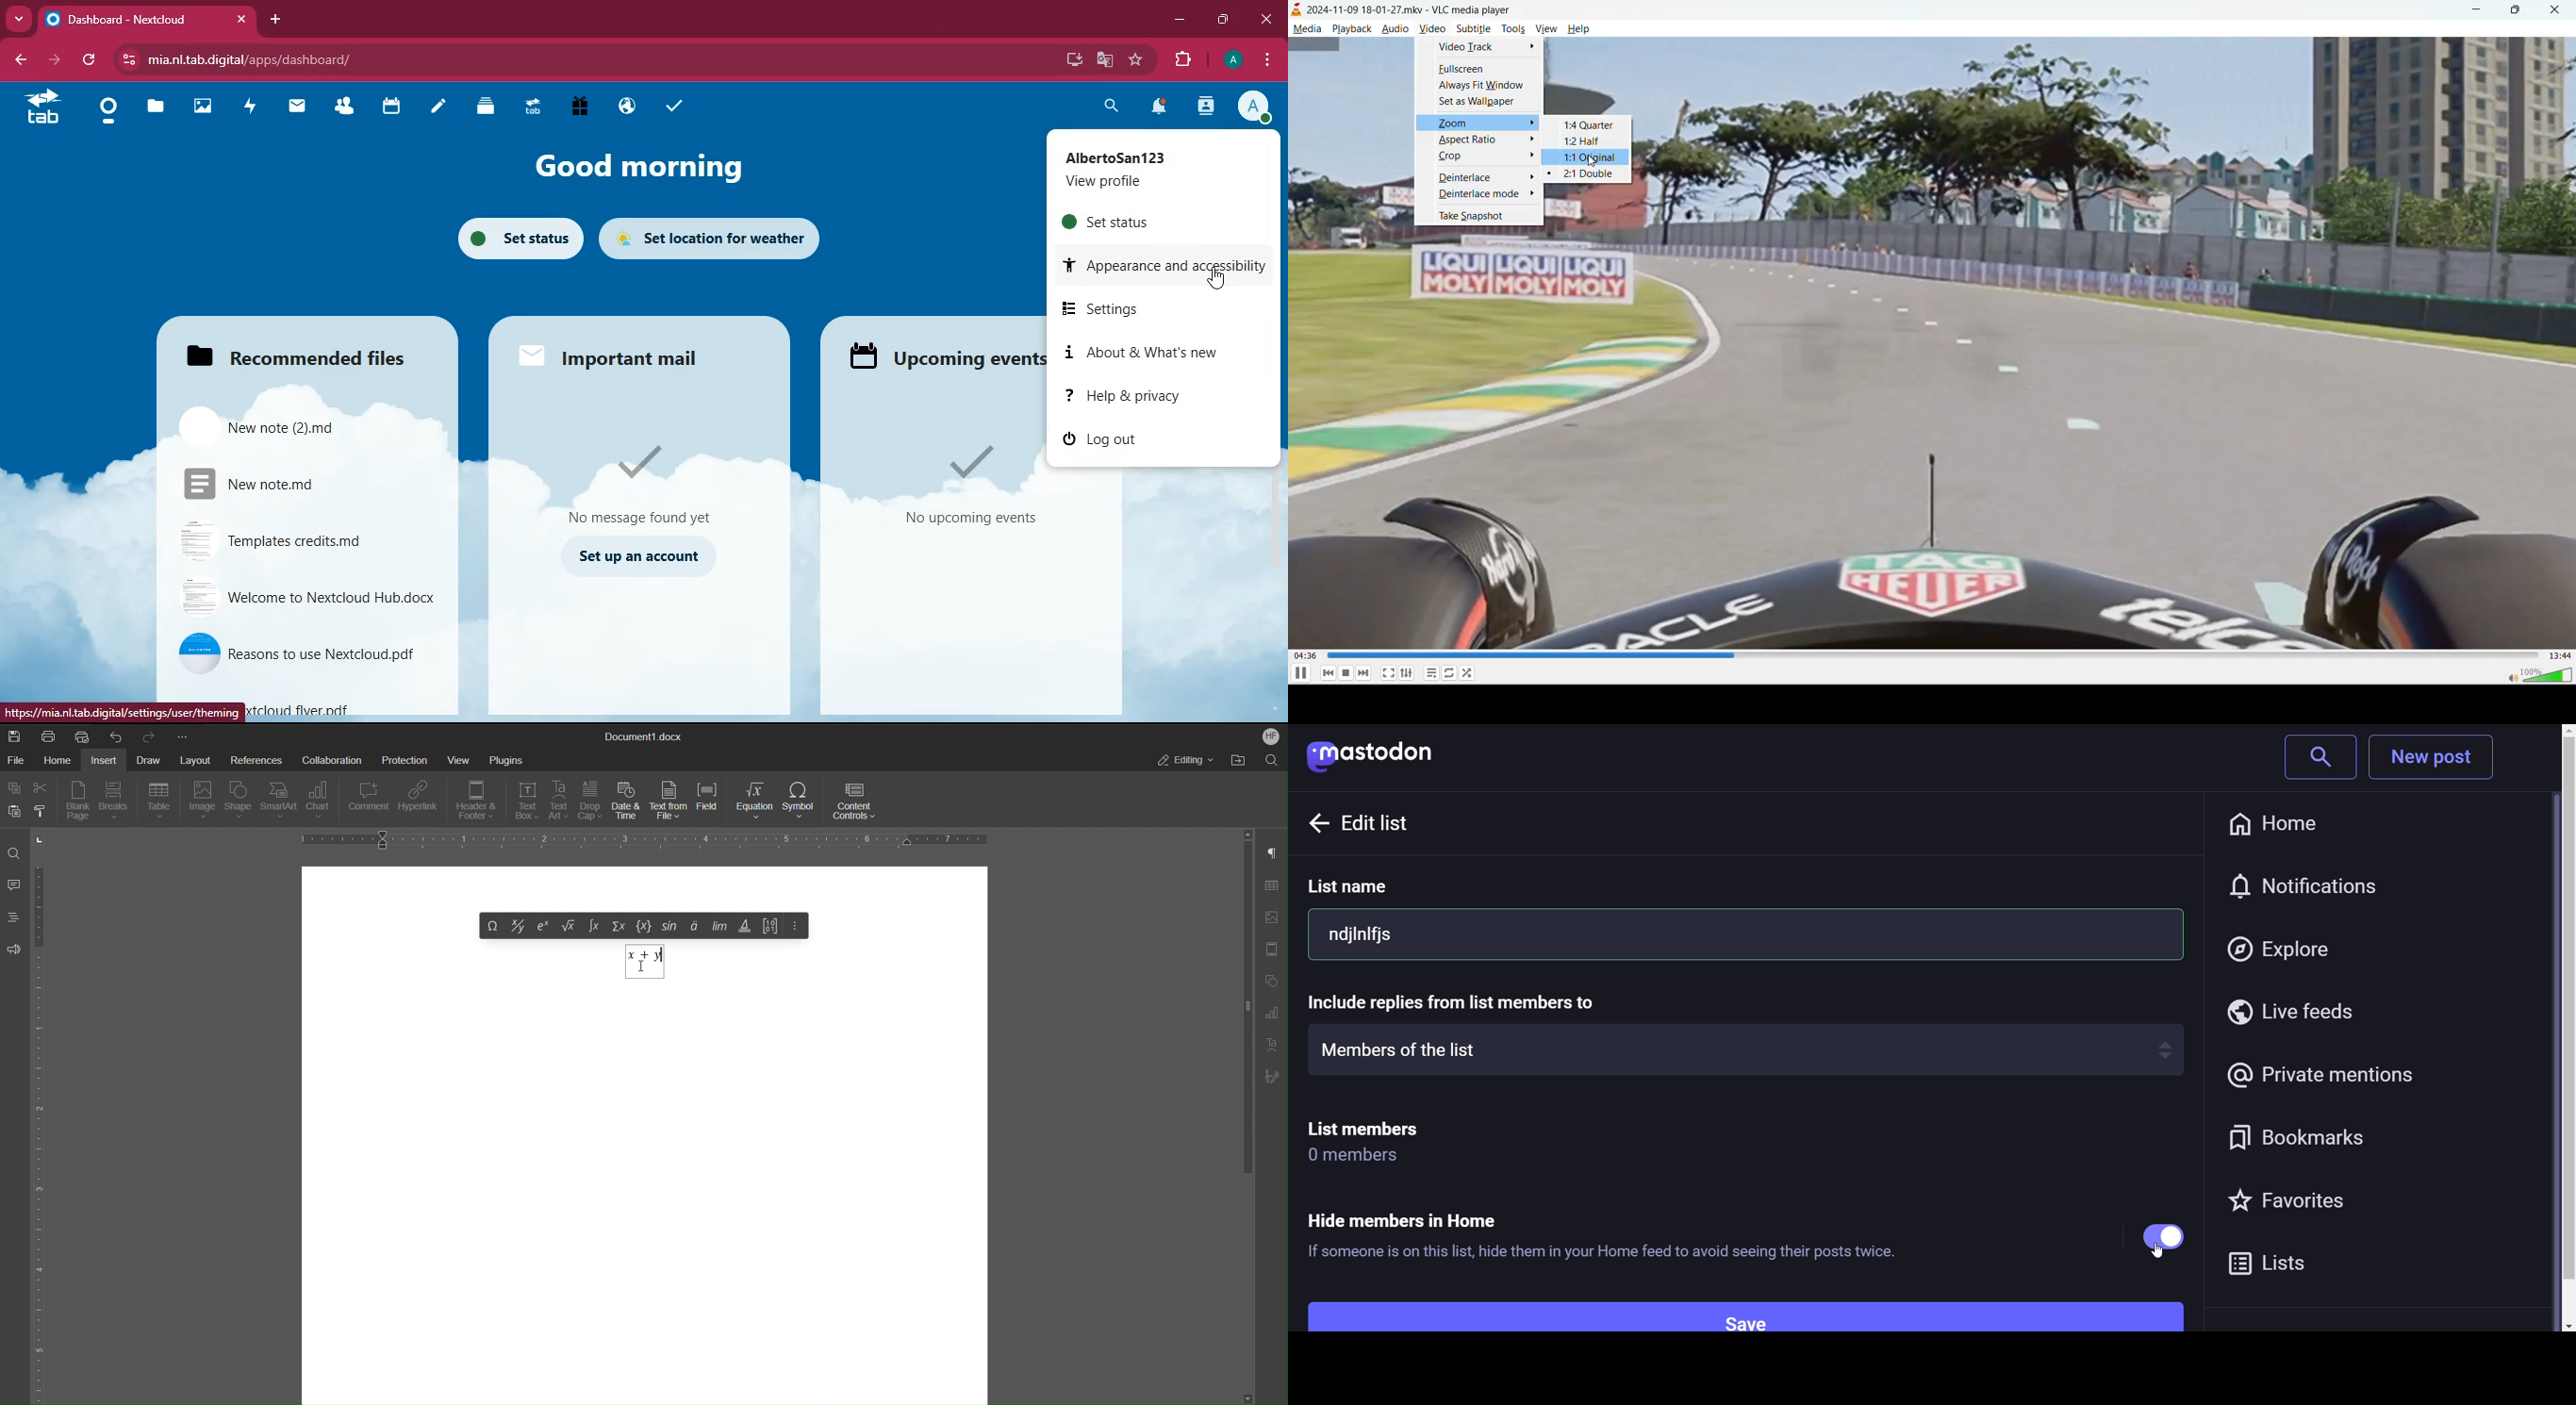 The image size is (2576, 1428). Describe the element at coordinates (1215, 278) in the screenshot. I see `pointing cursor` at that location.